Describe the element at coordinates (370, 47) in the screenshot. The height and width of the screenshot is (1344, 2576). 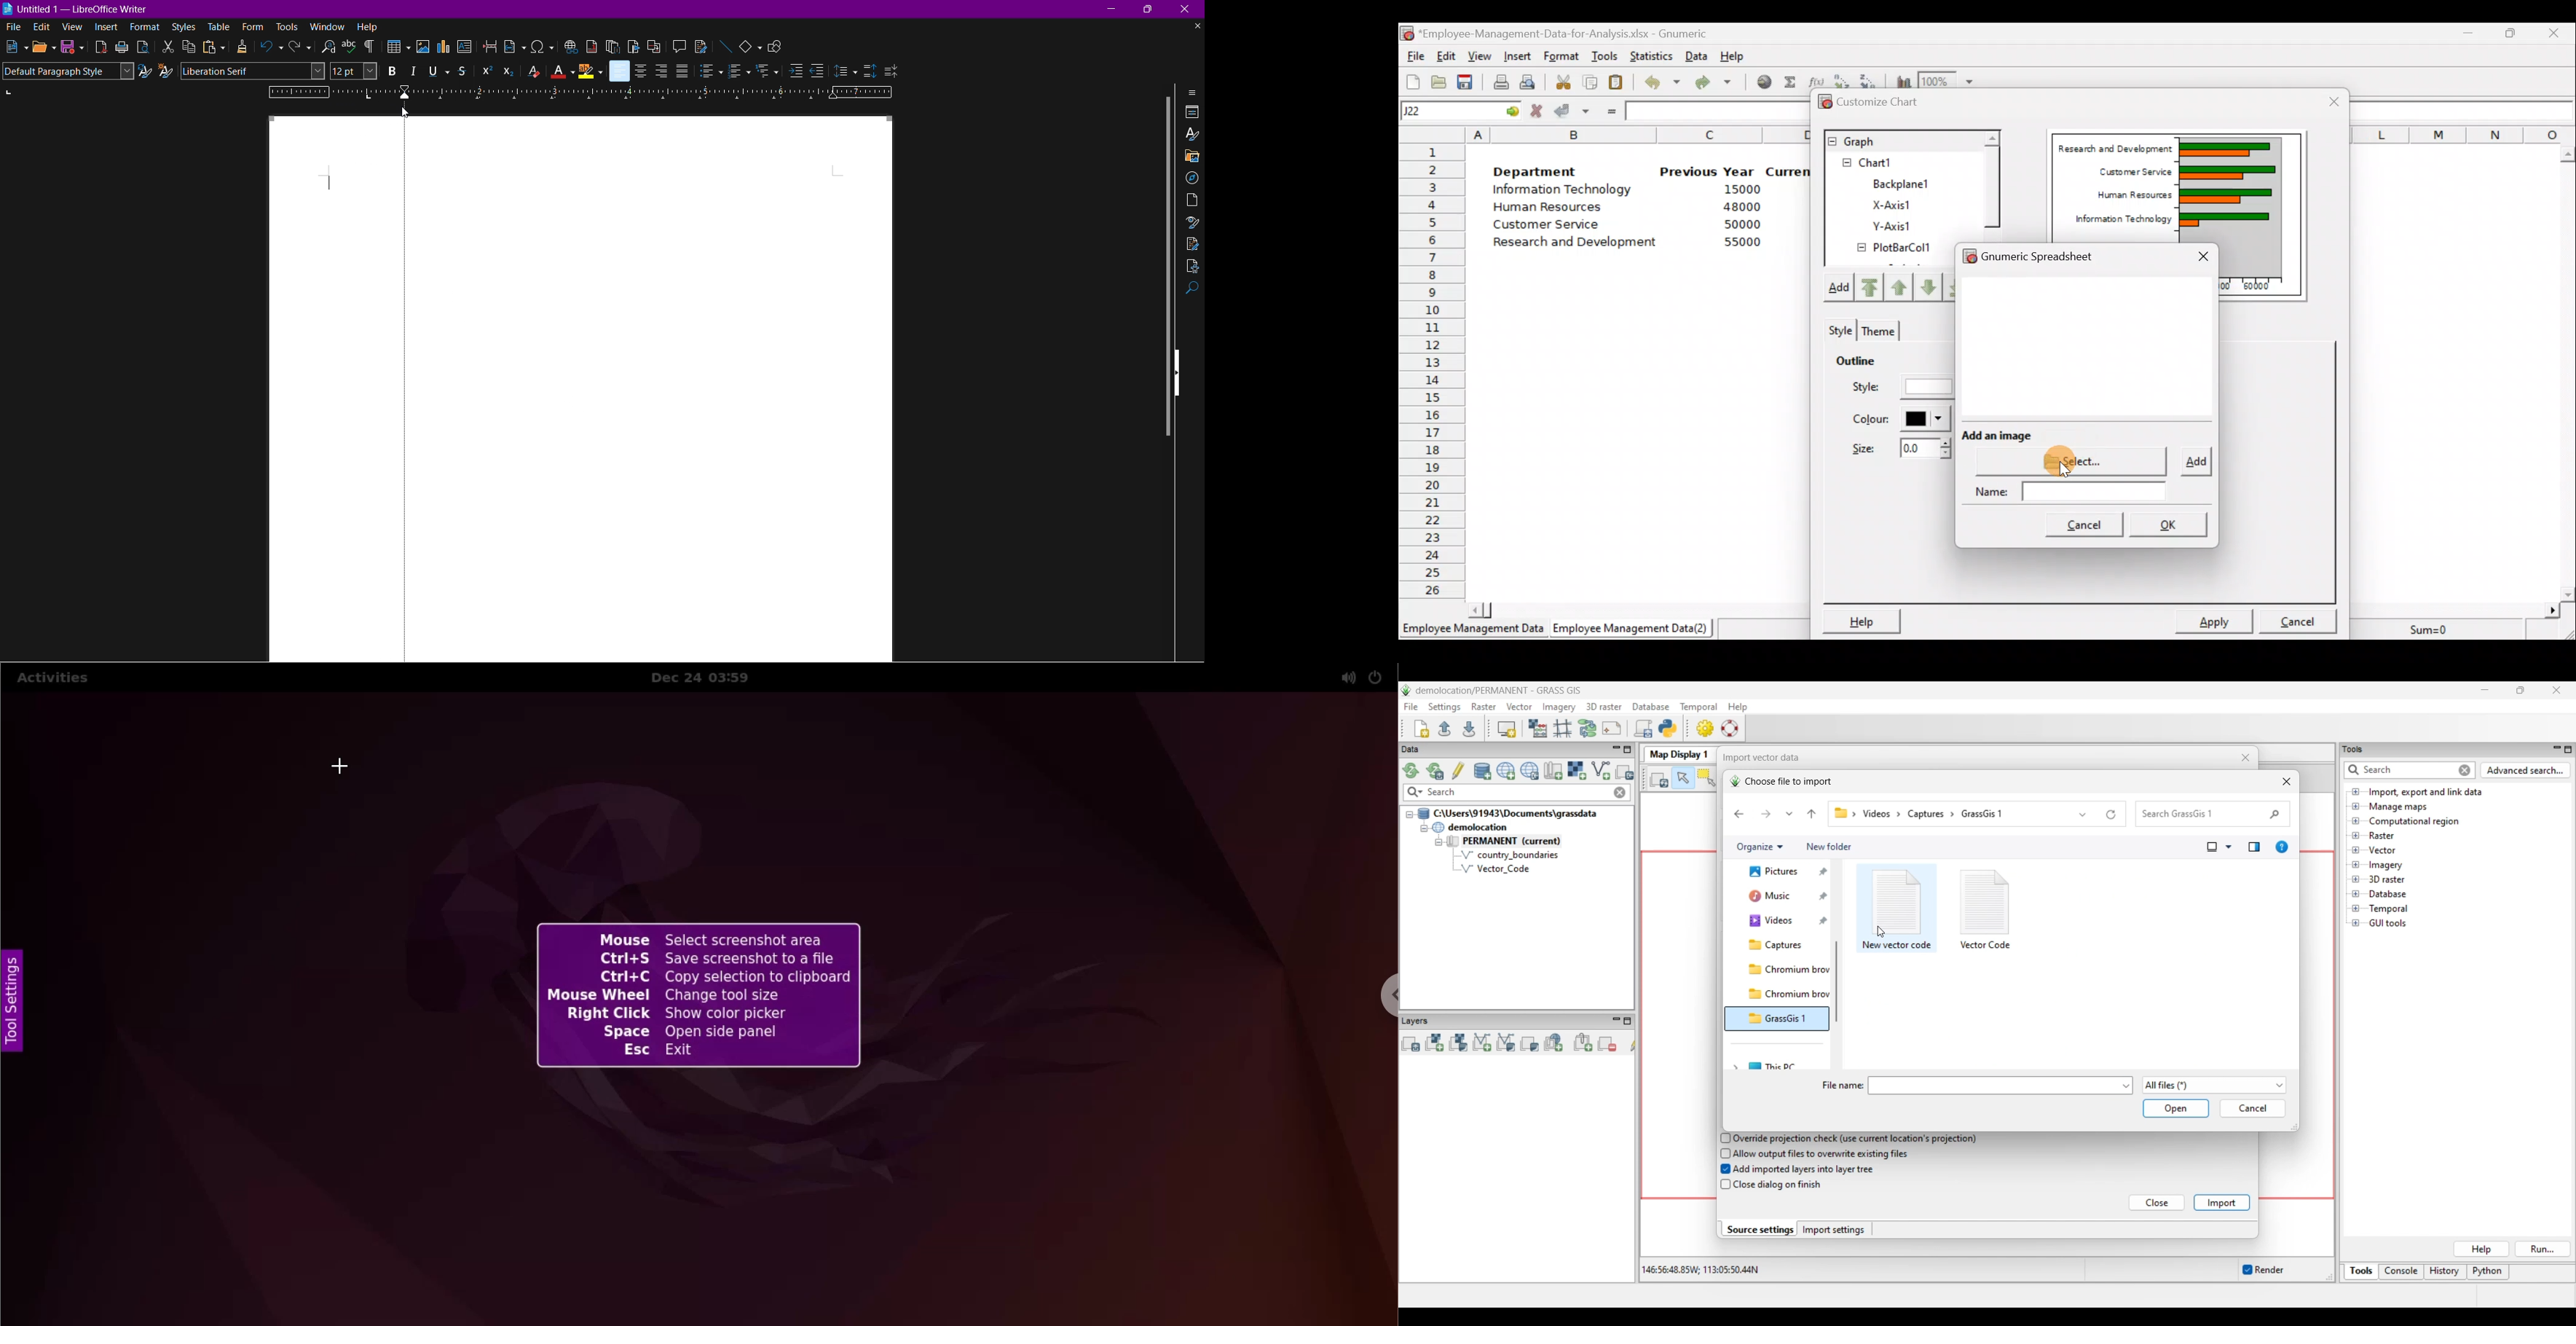
I see `Indent` at that location.